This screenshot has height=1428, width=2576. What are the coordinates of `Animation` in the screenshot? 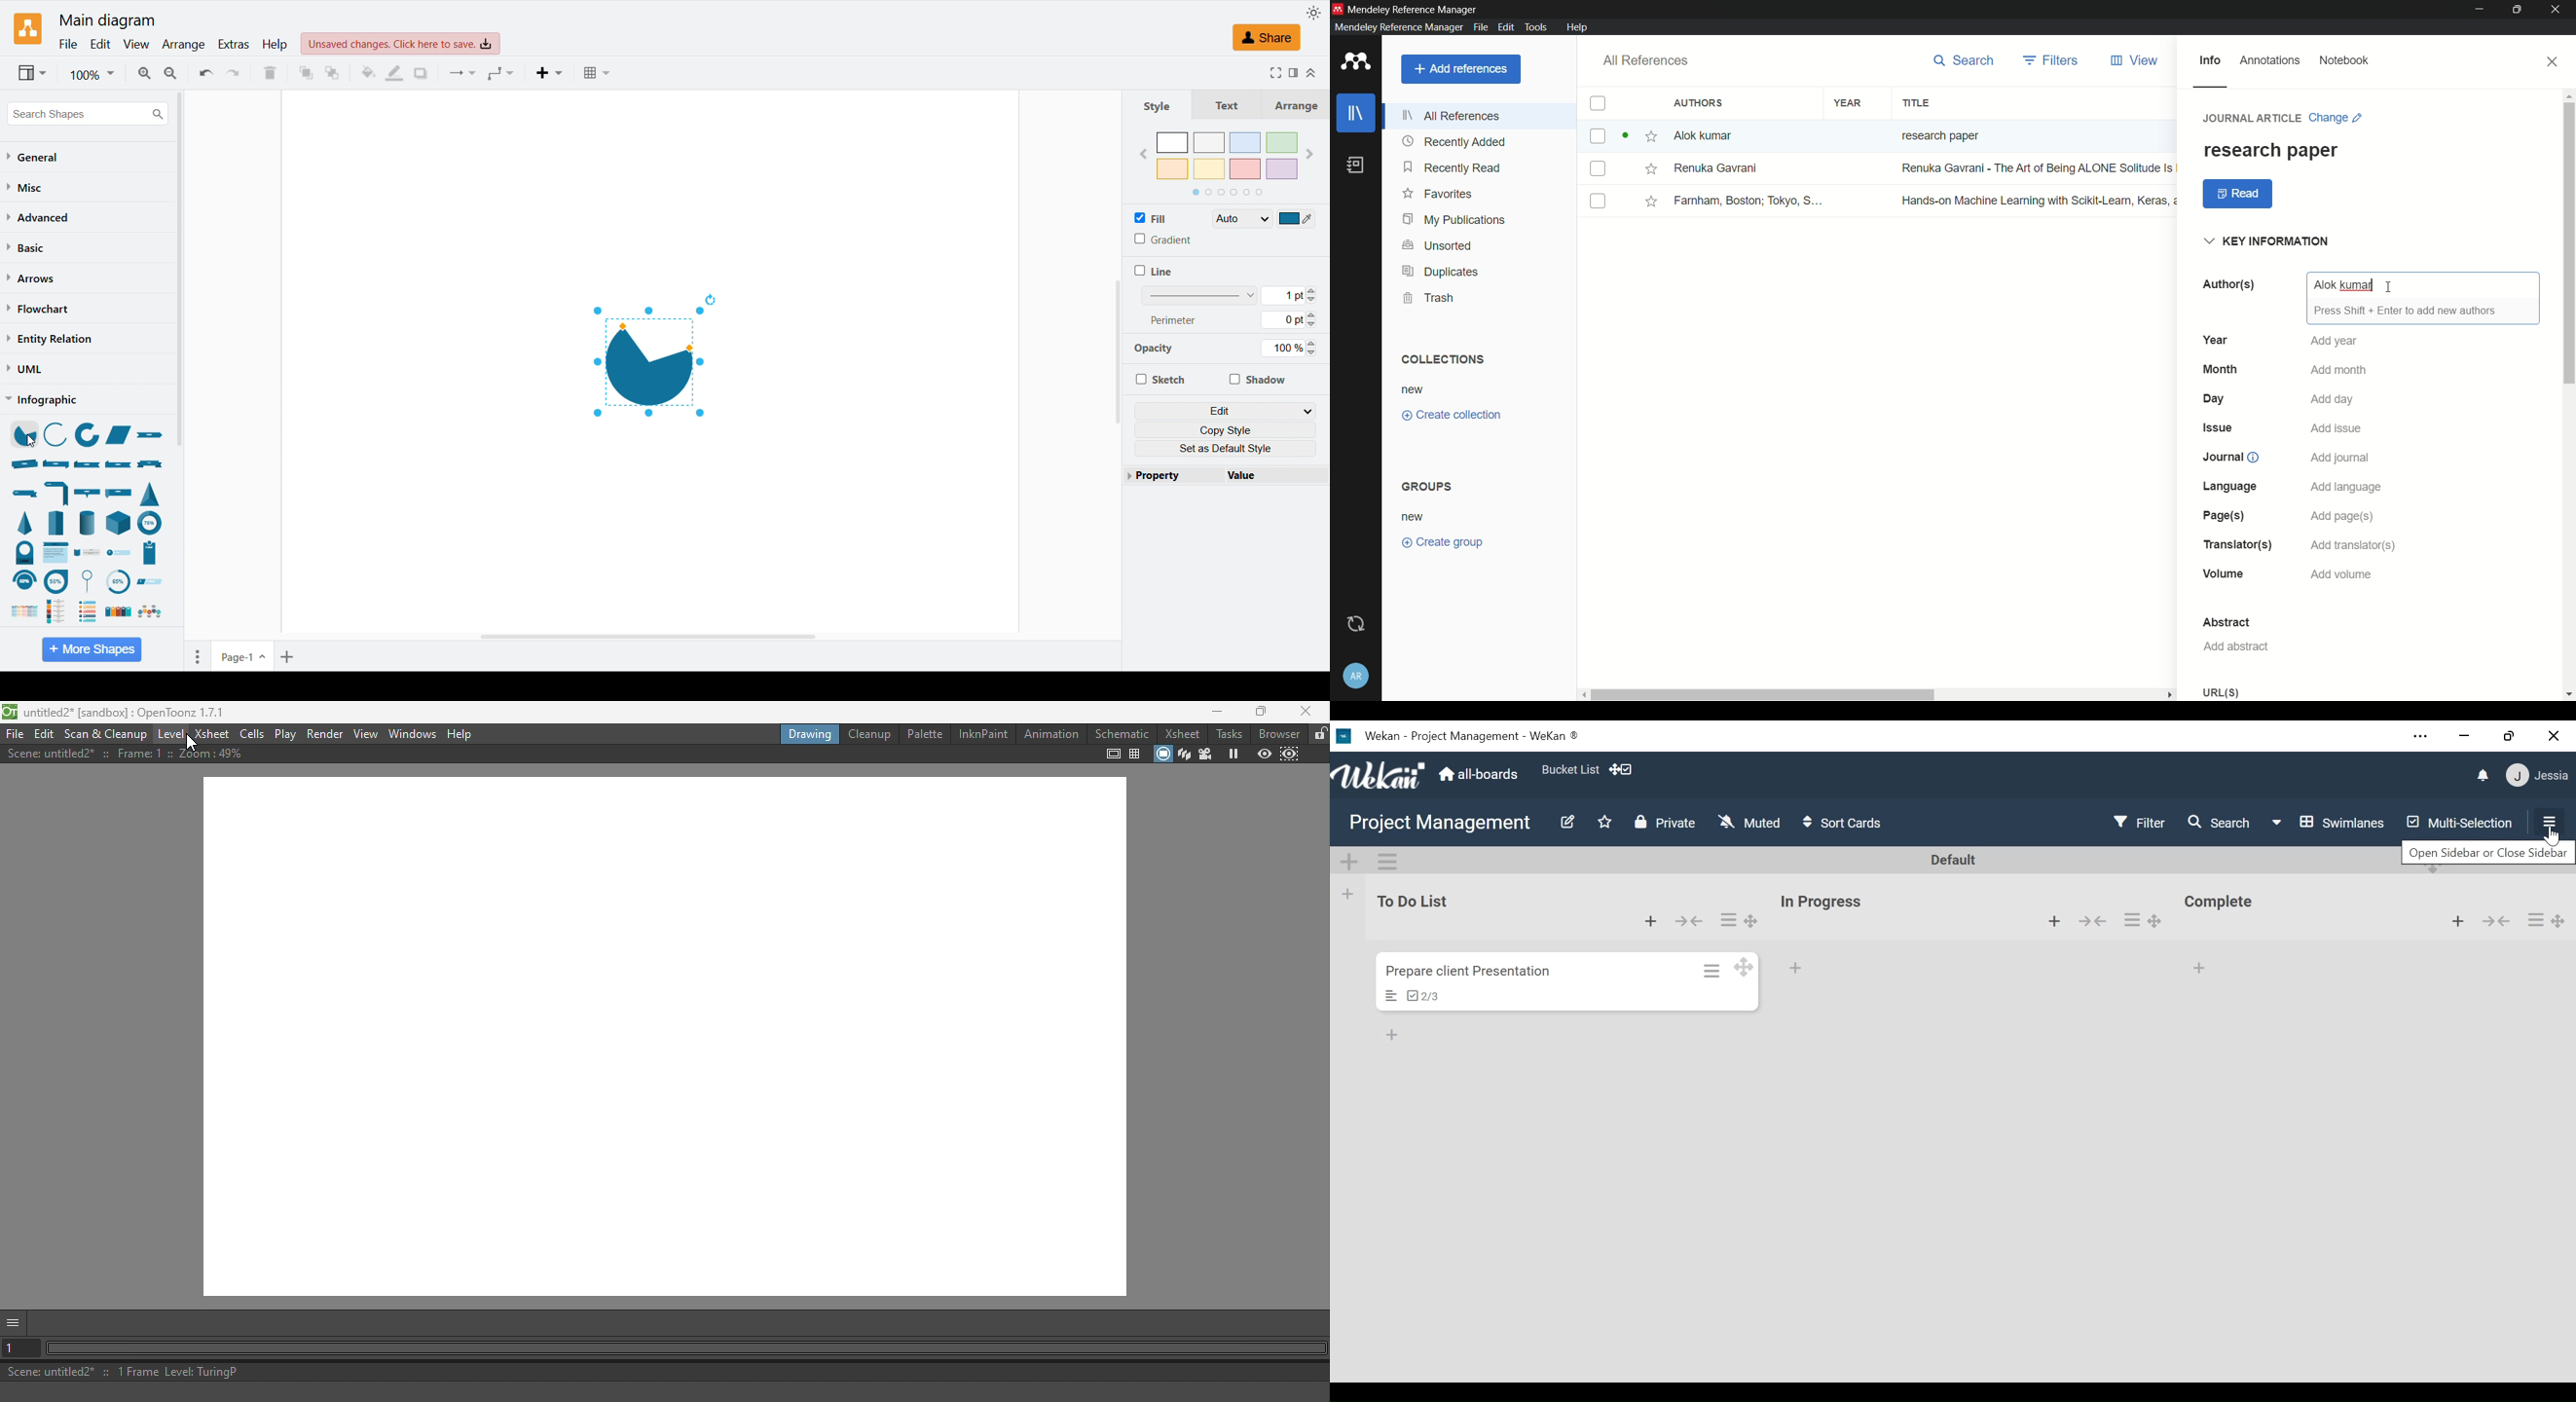 It's located at (1049, 737).